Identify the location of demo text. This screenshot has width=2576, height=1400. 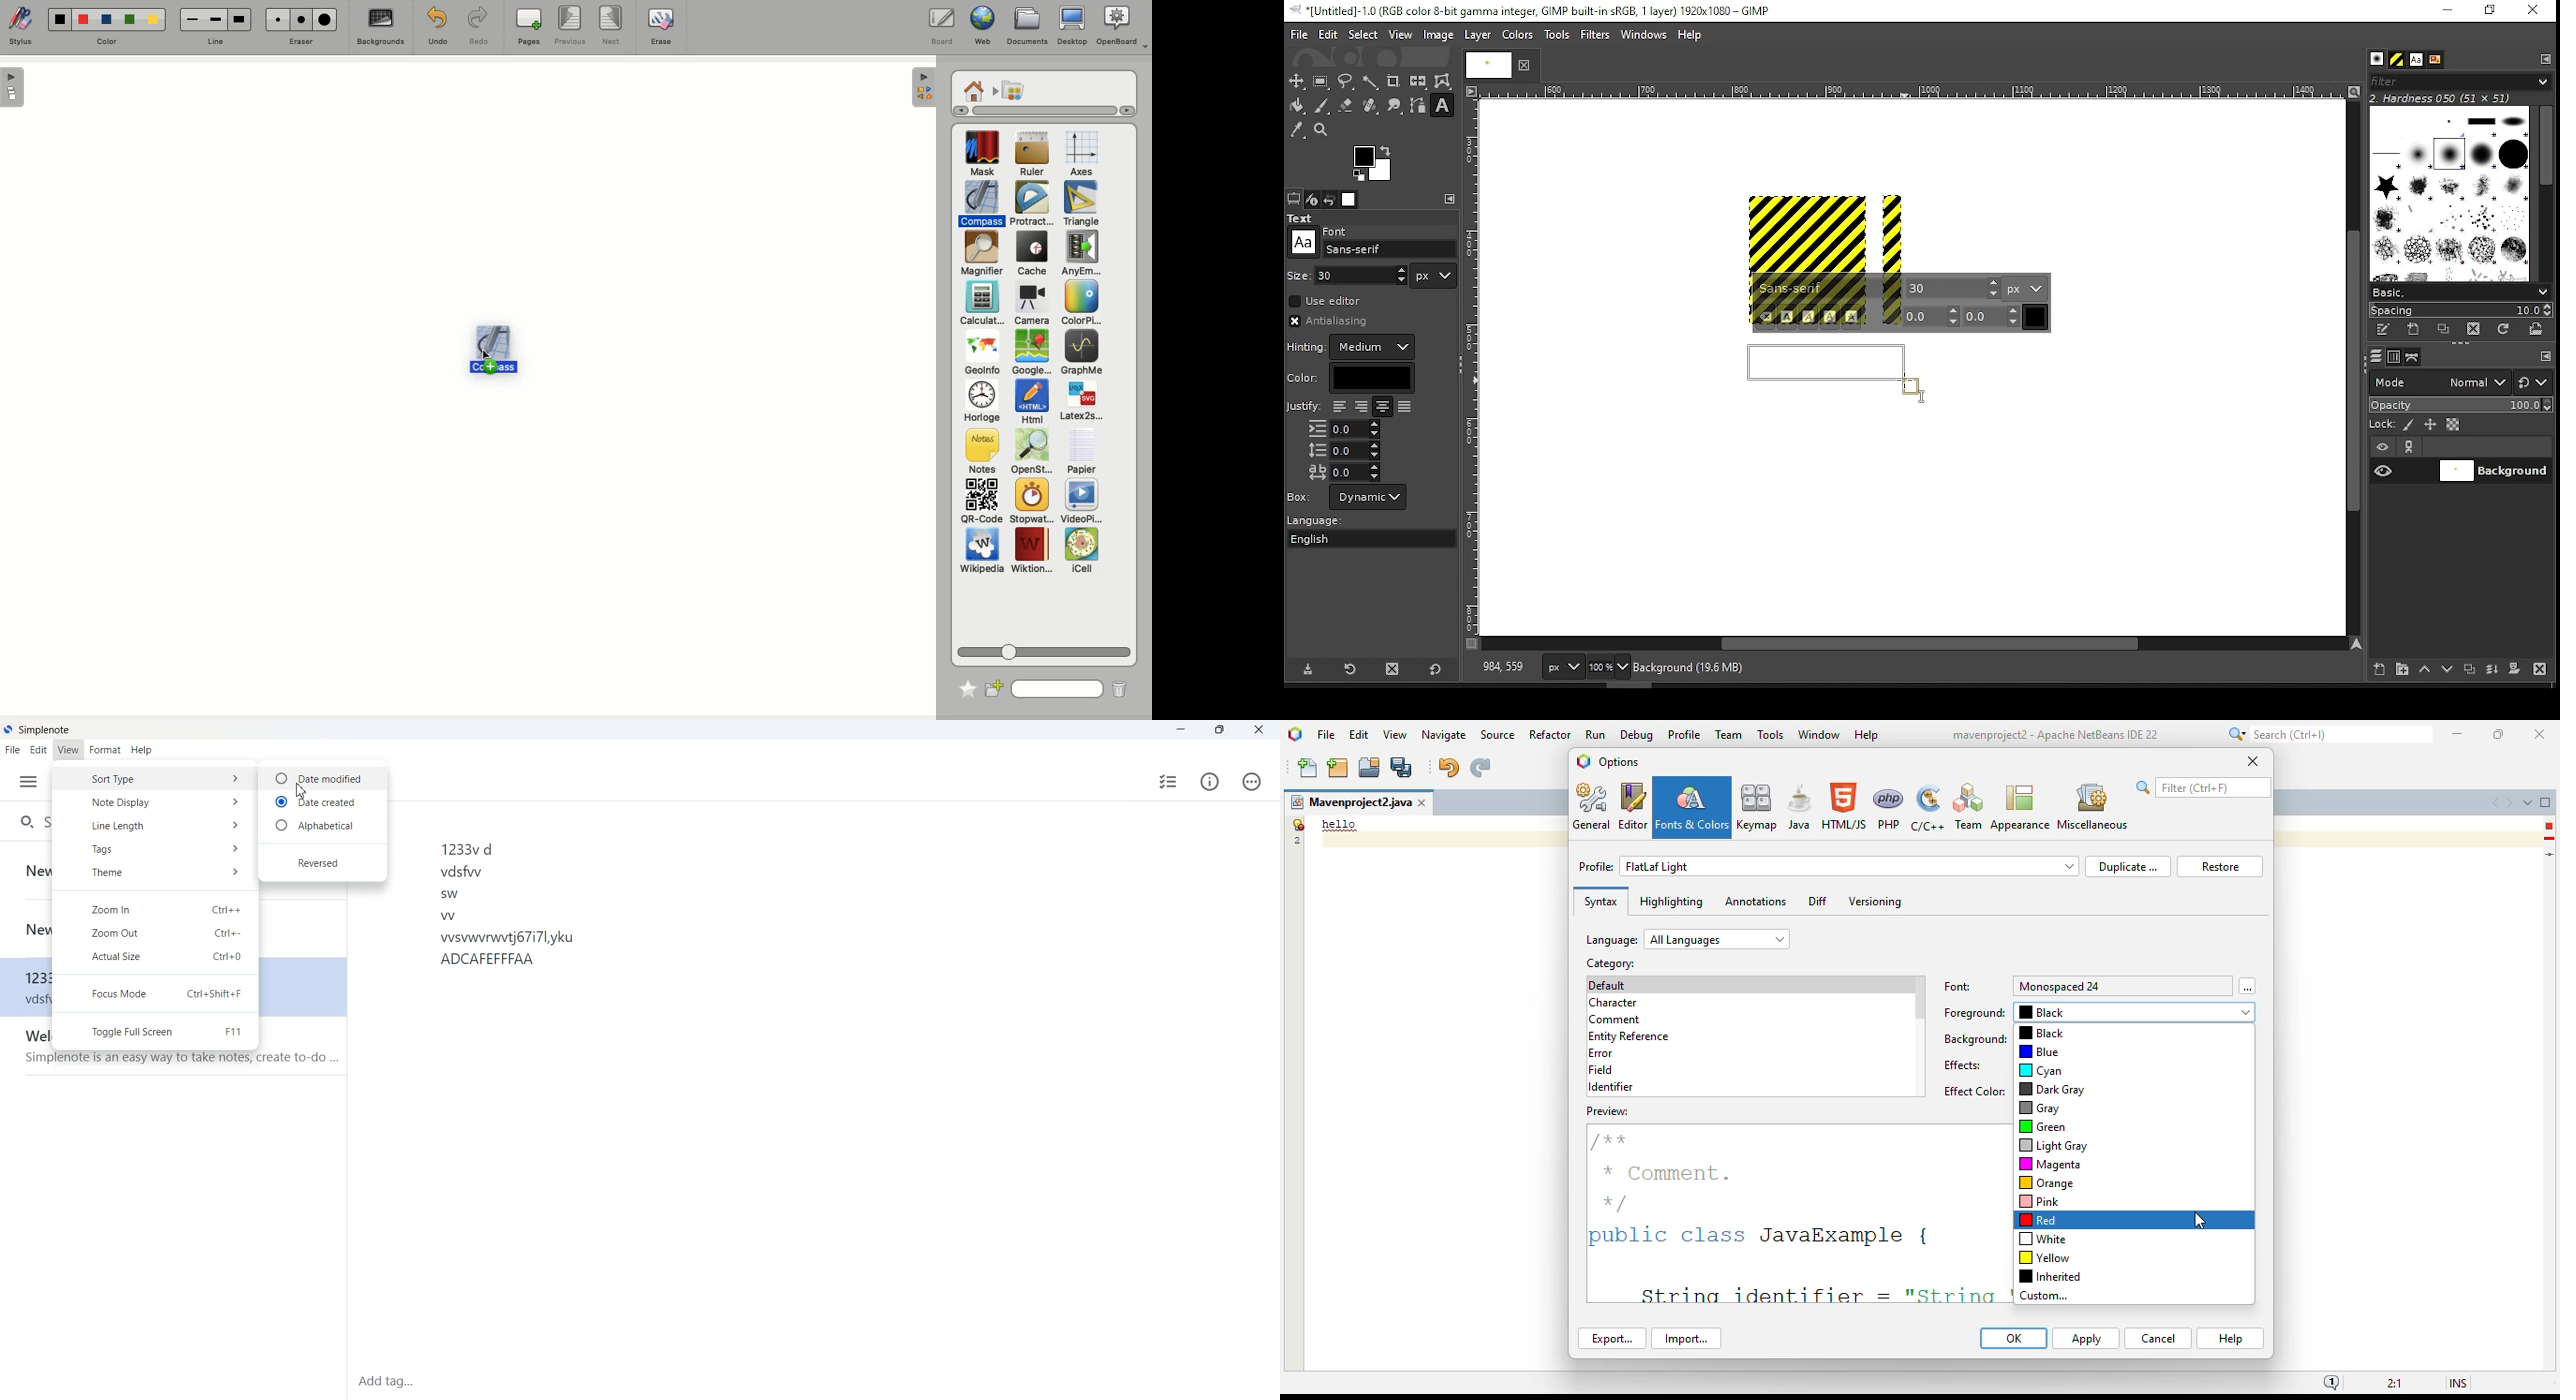
(1340, 824).